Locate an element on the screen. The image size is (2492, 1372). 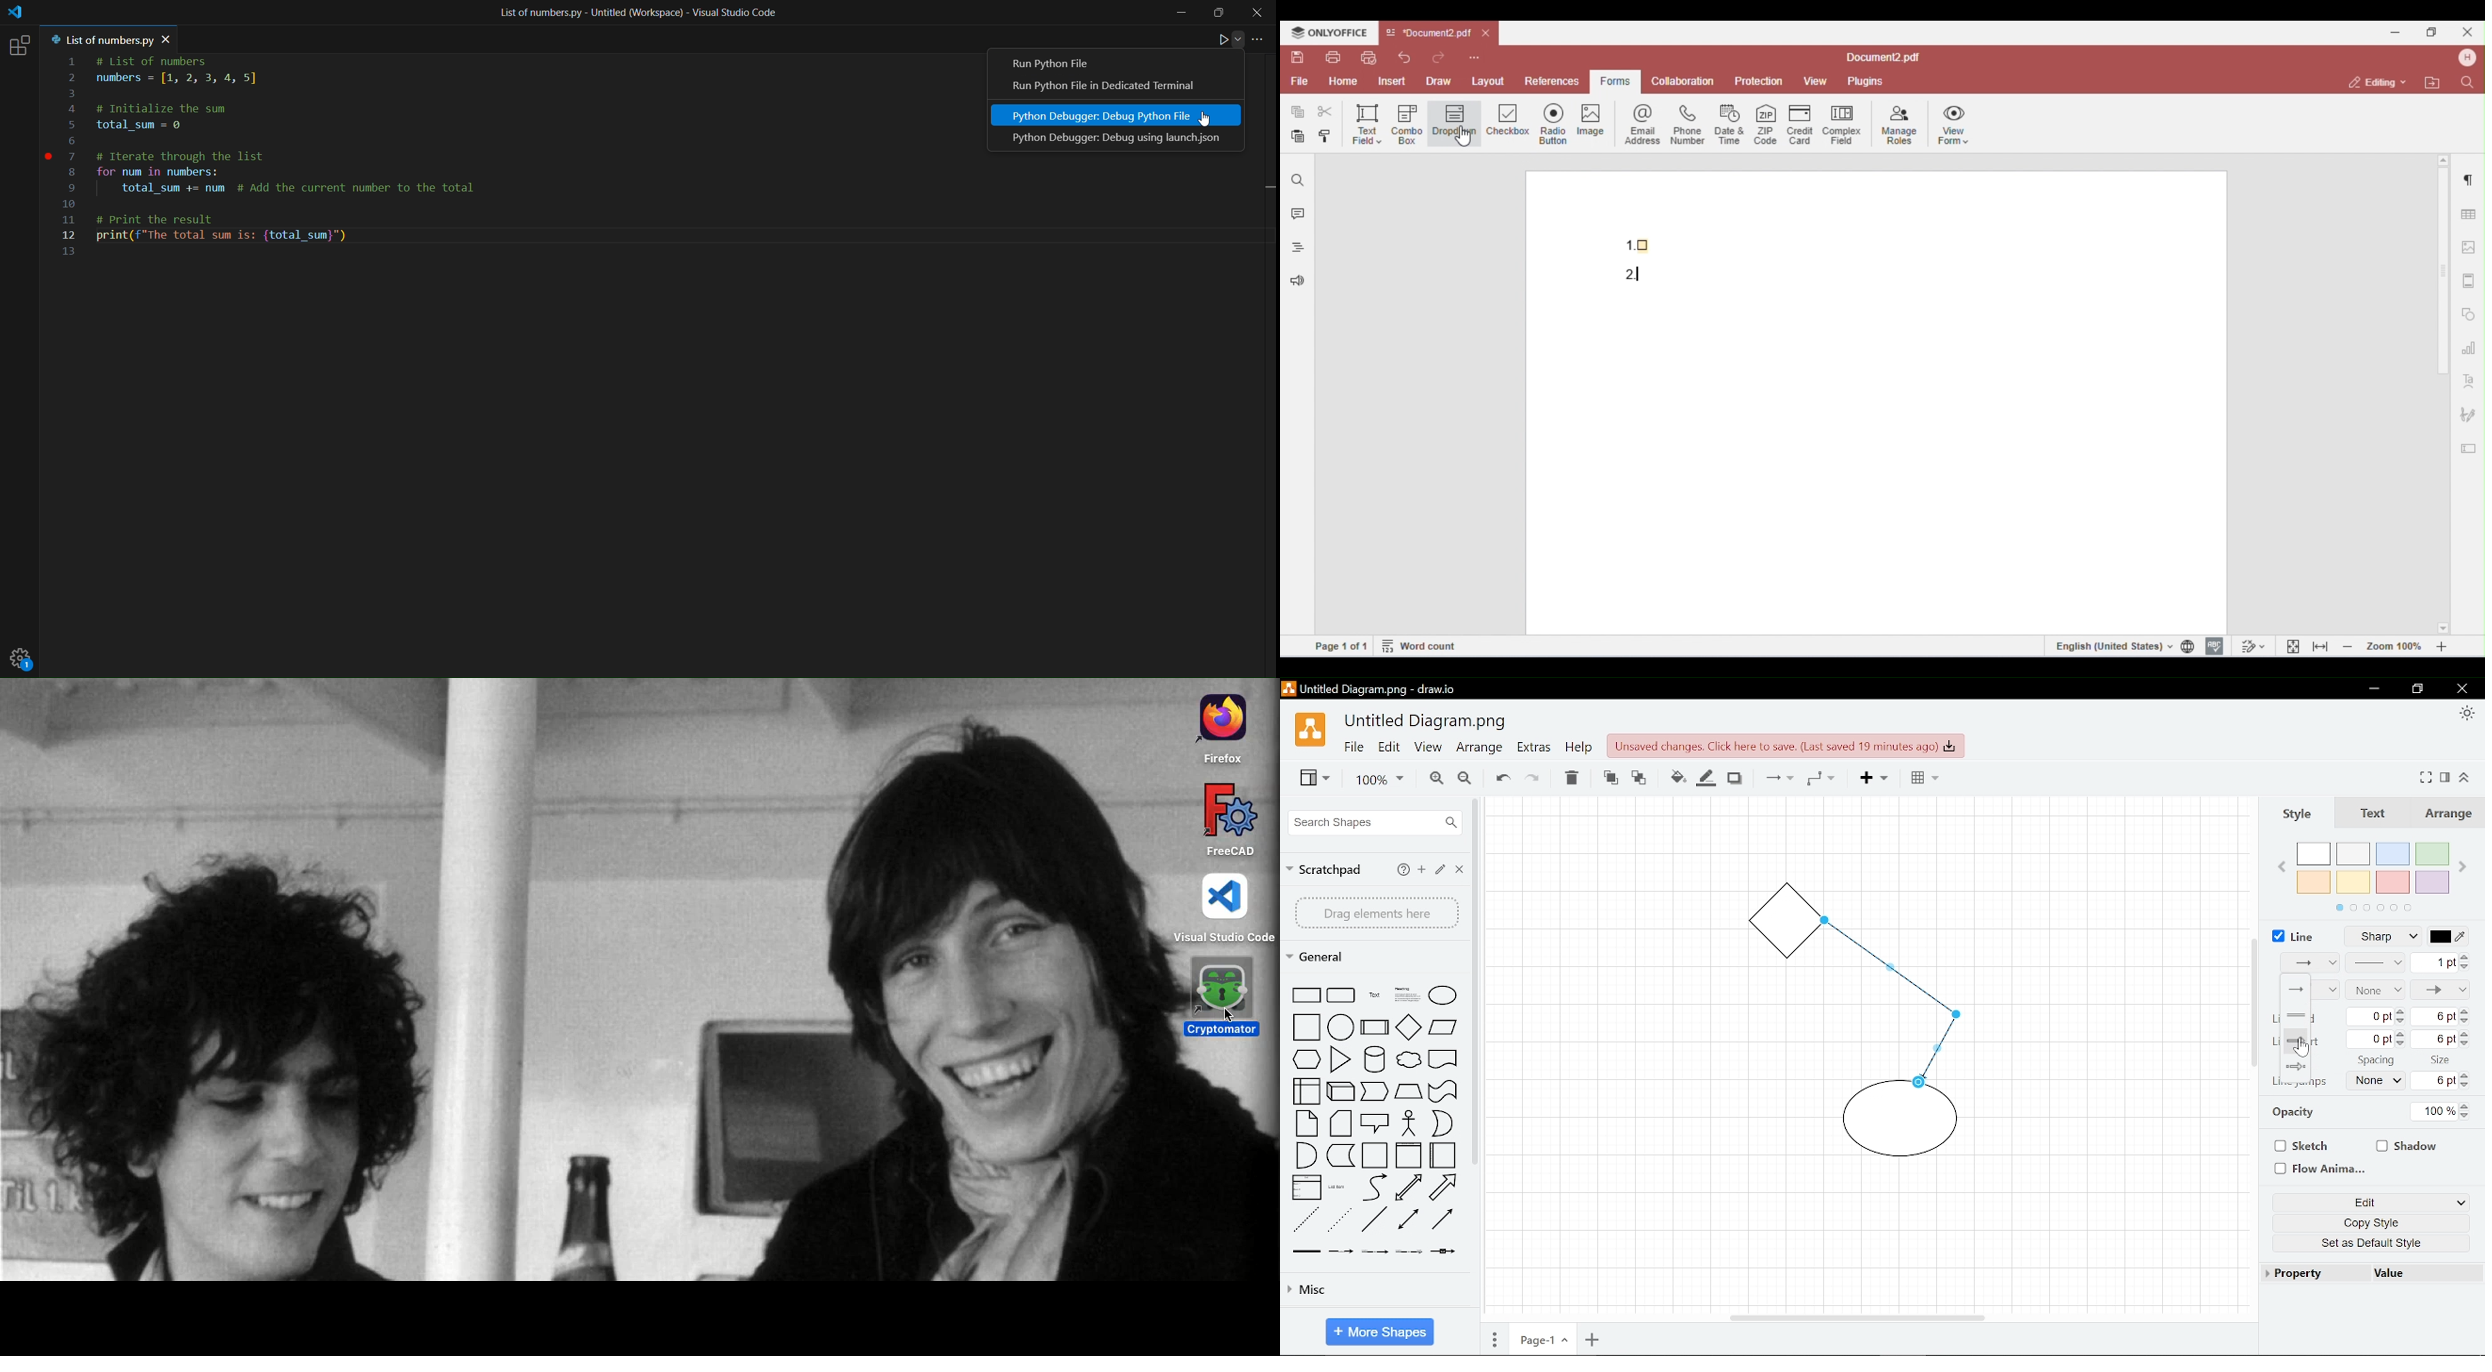
To front is located at coordinates (1610, 777).